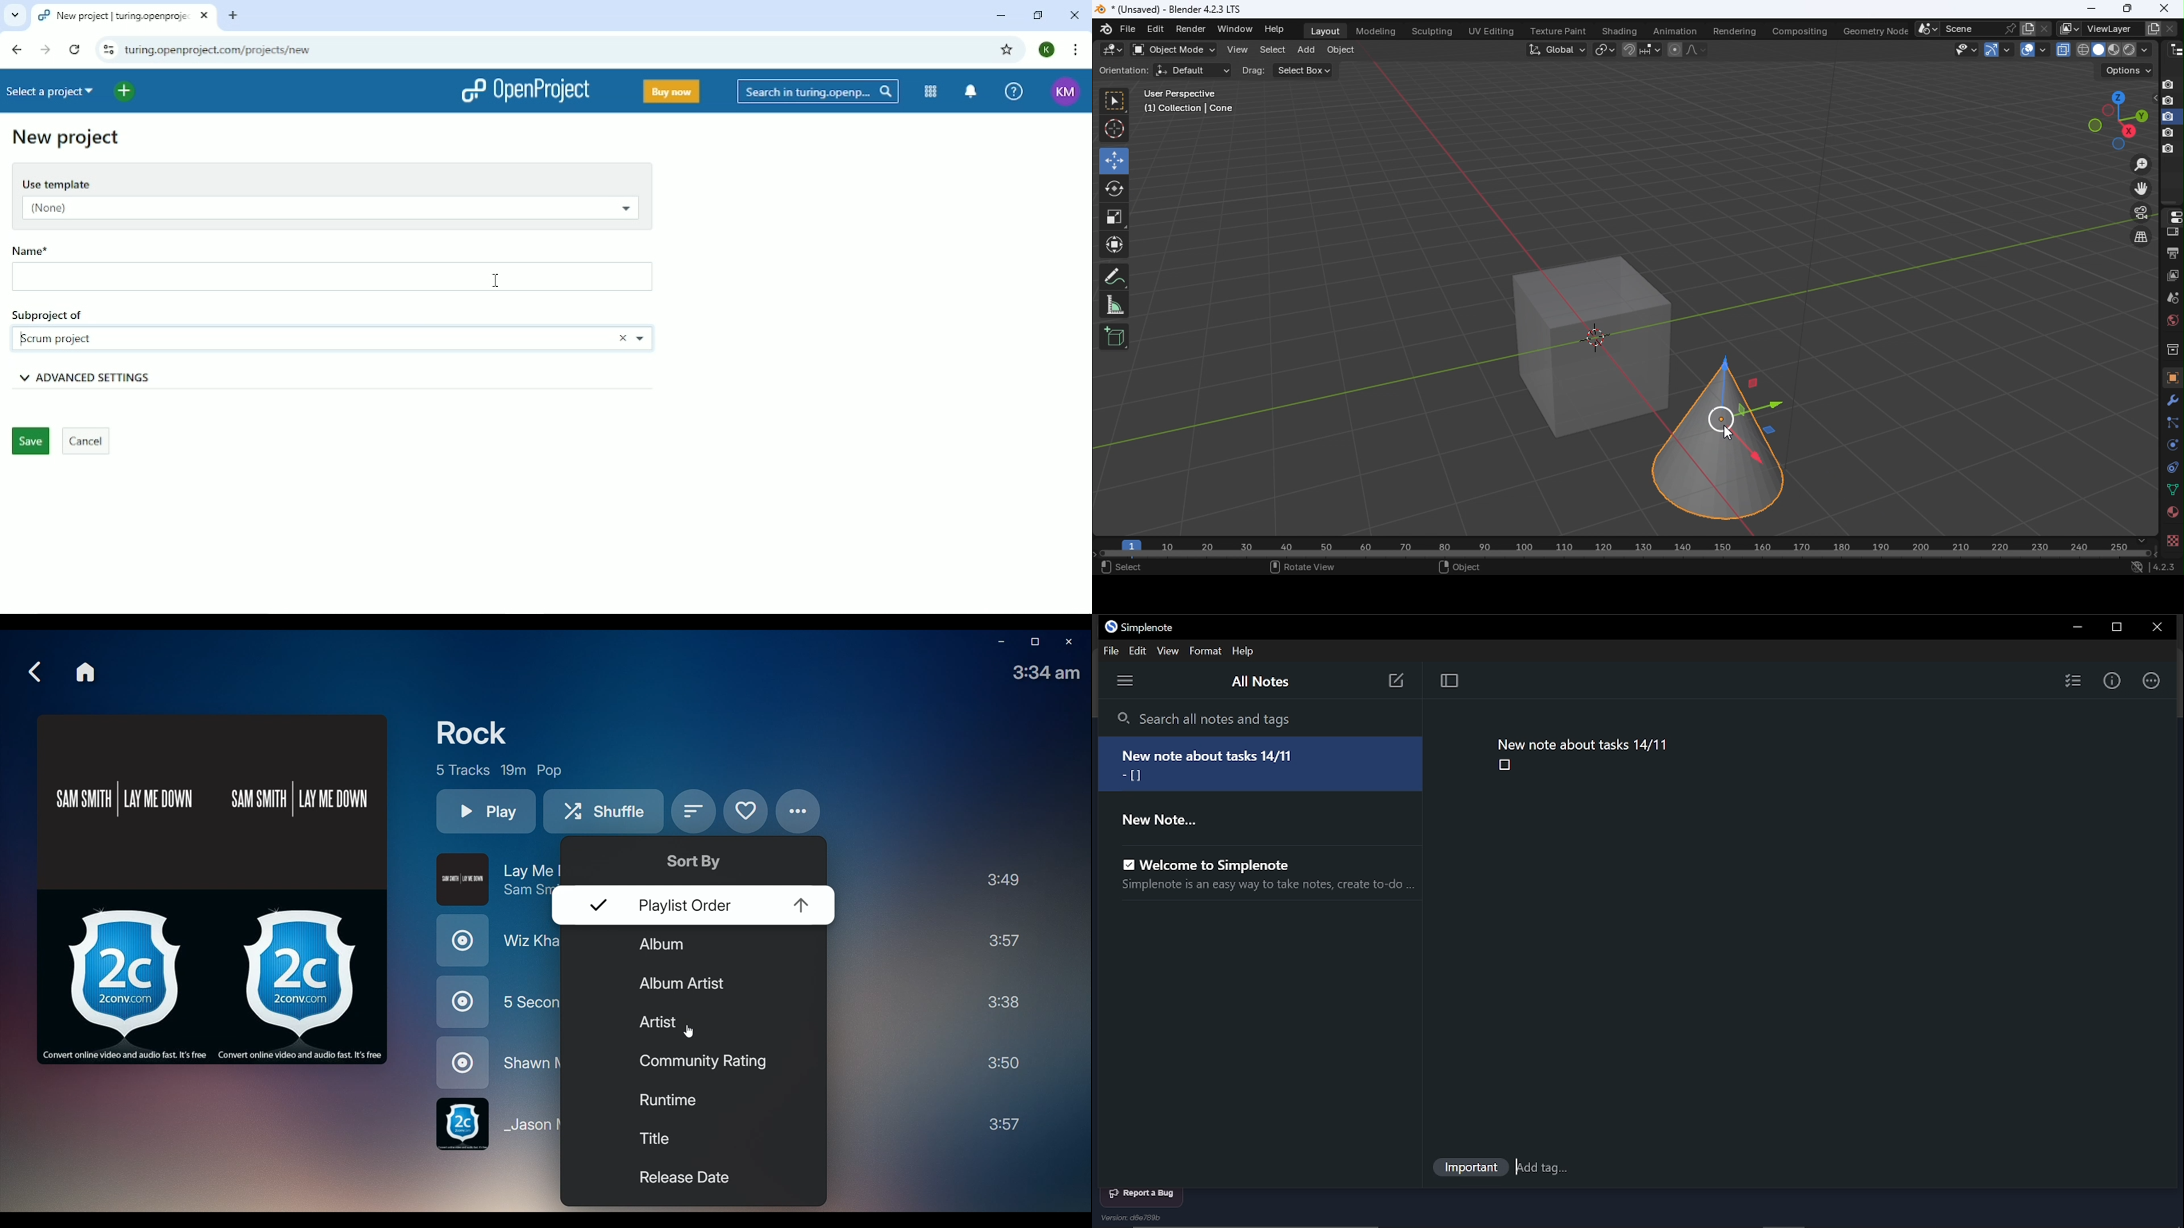 This screenshot has height=1232, width=2184. I want to click on Minimize, so click(2078, 628).